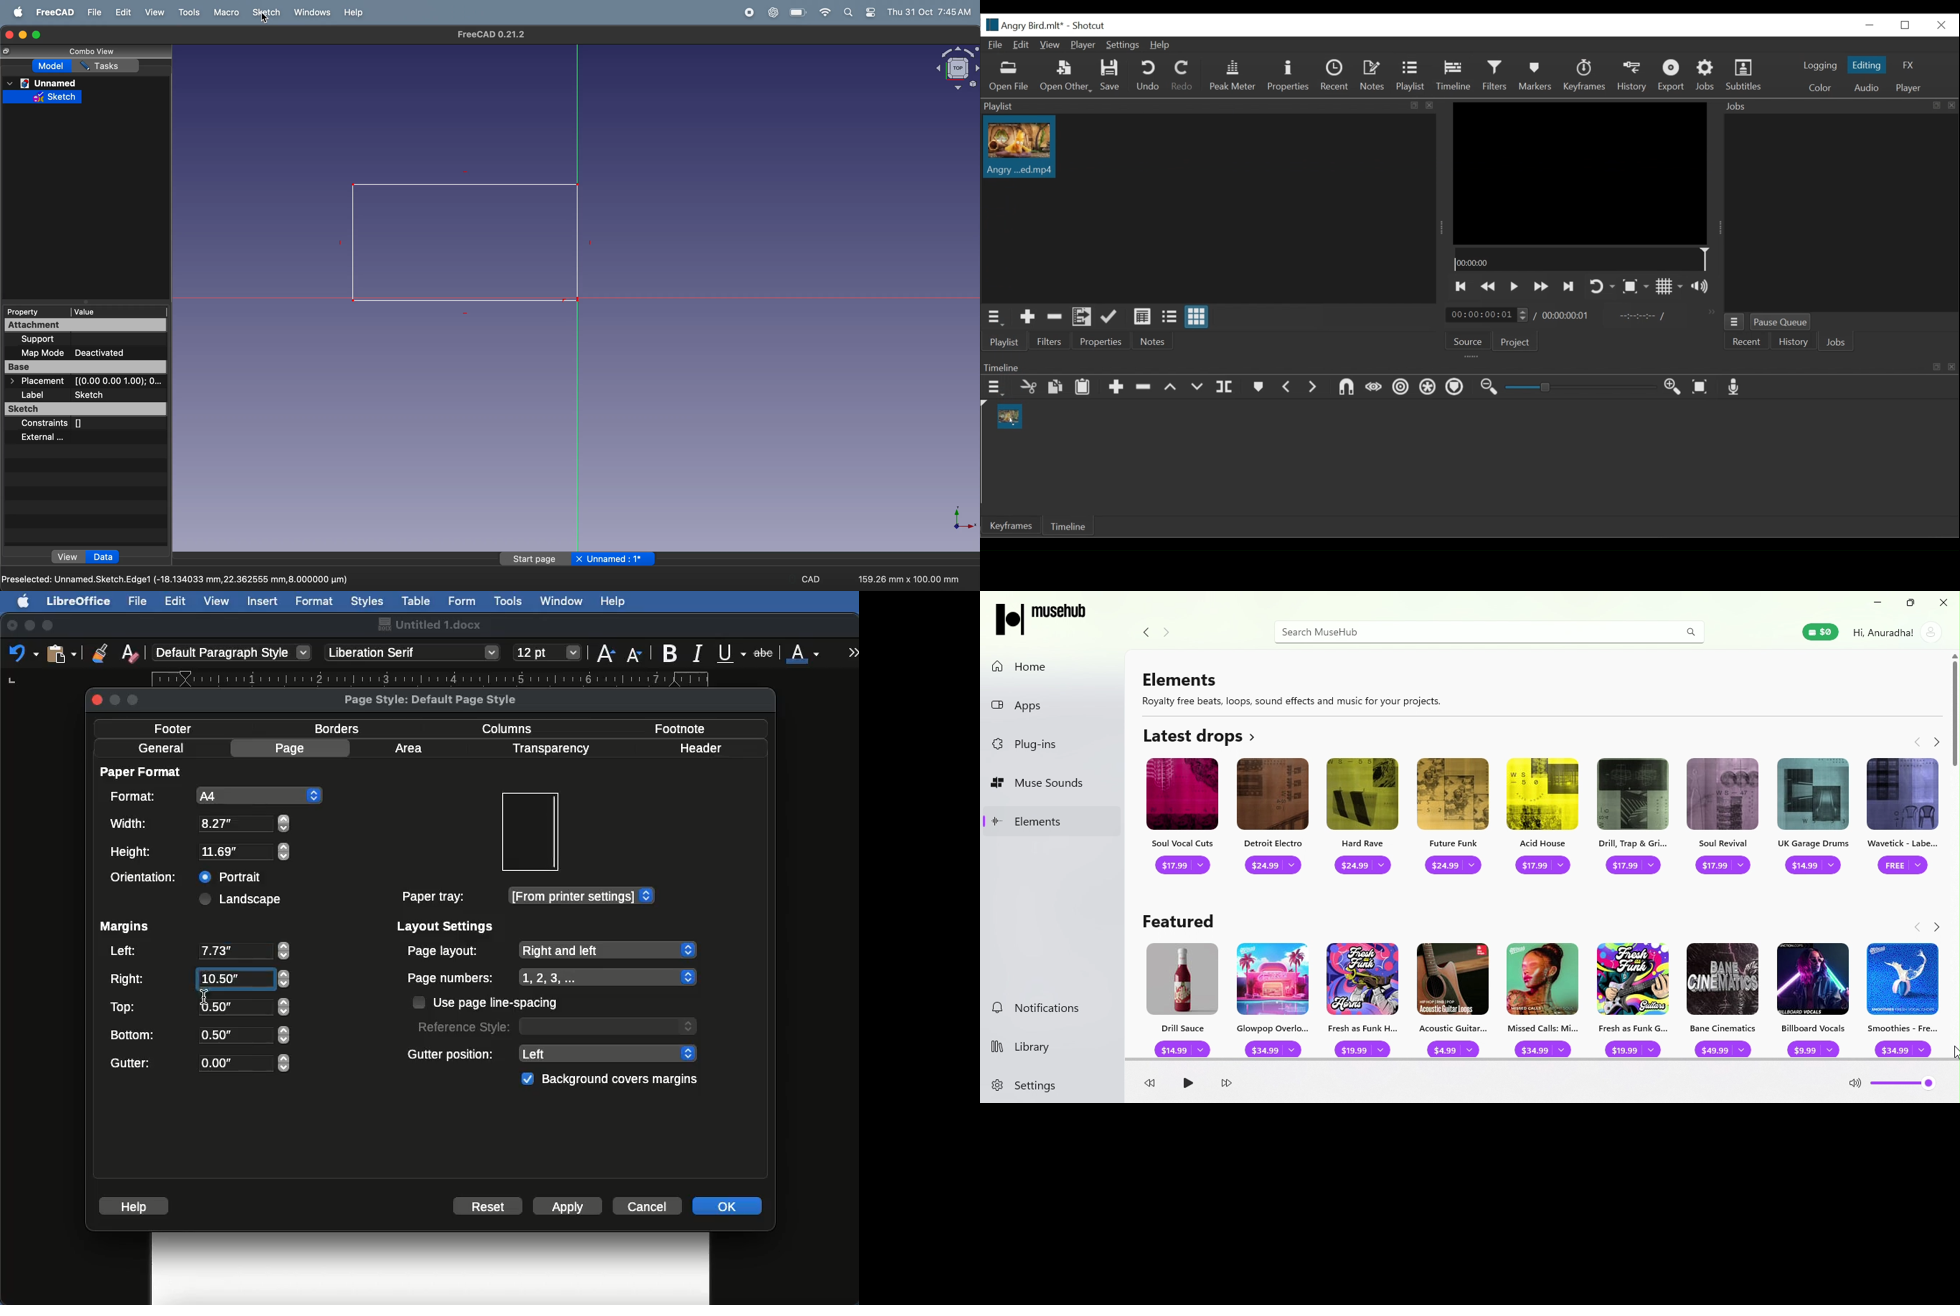 This screenshot has height=1316, width=1960. Describe the element at coordinates (1362, 998) in the screenshot. I see `Fresh as Funk Horn` at that location.